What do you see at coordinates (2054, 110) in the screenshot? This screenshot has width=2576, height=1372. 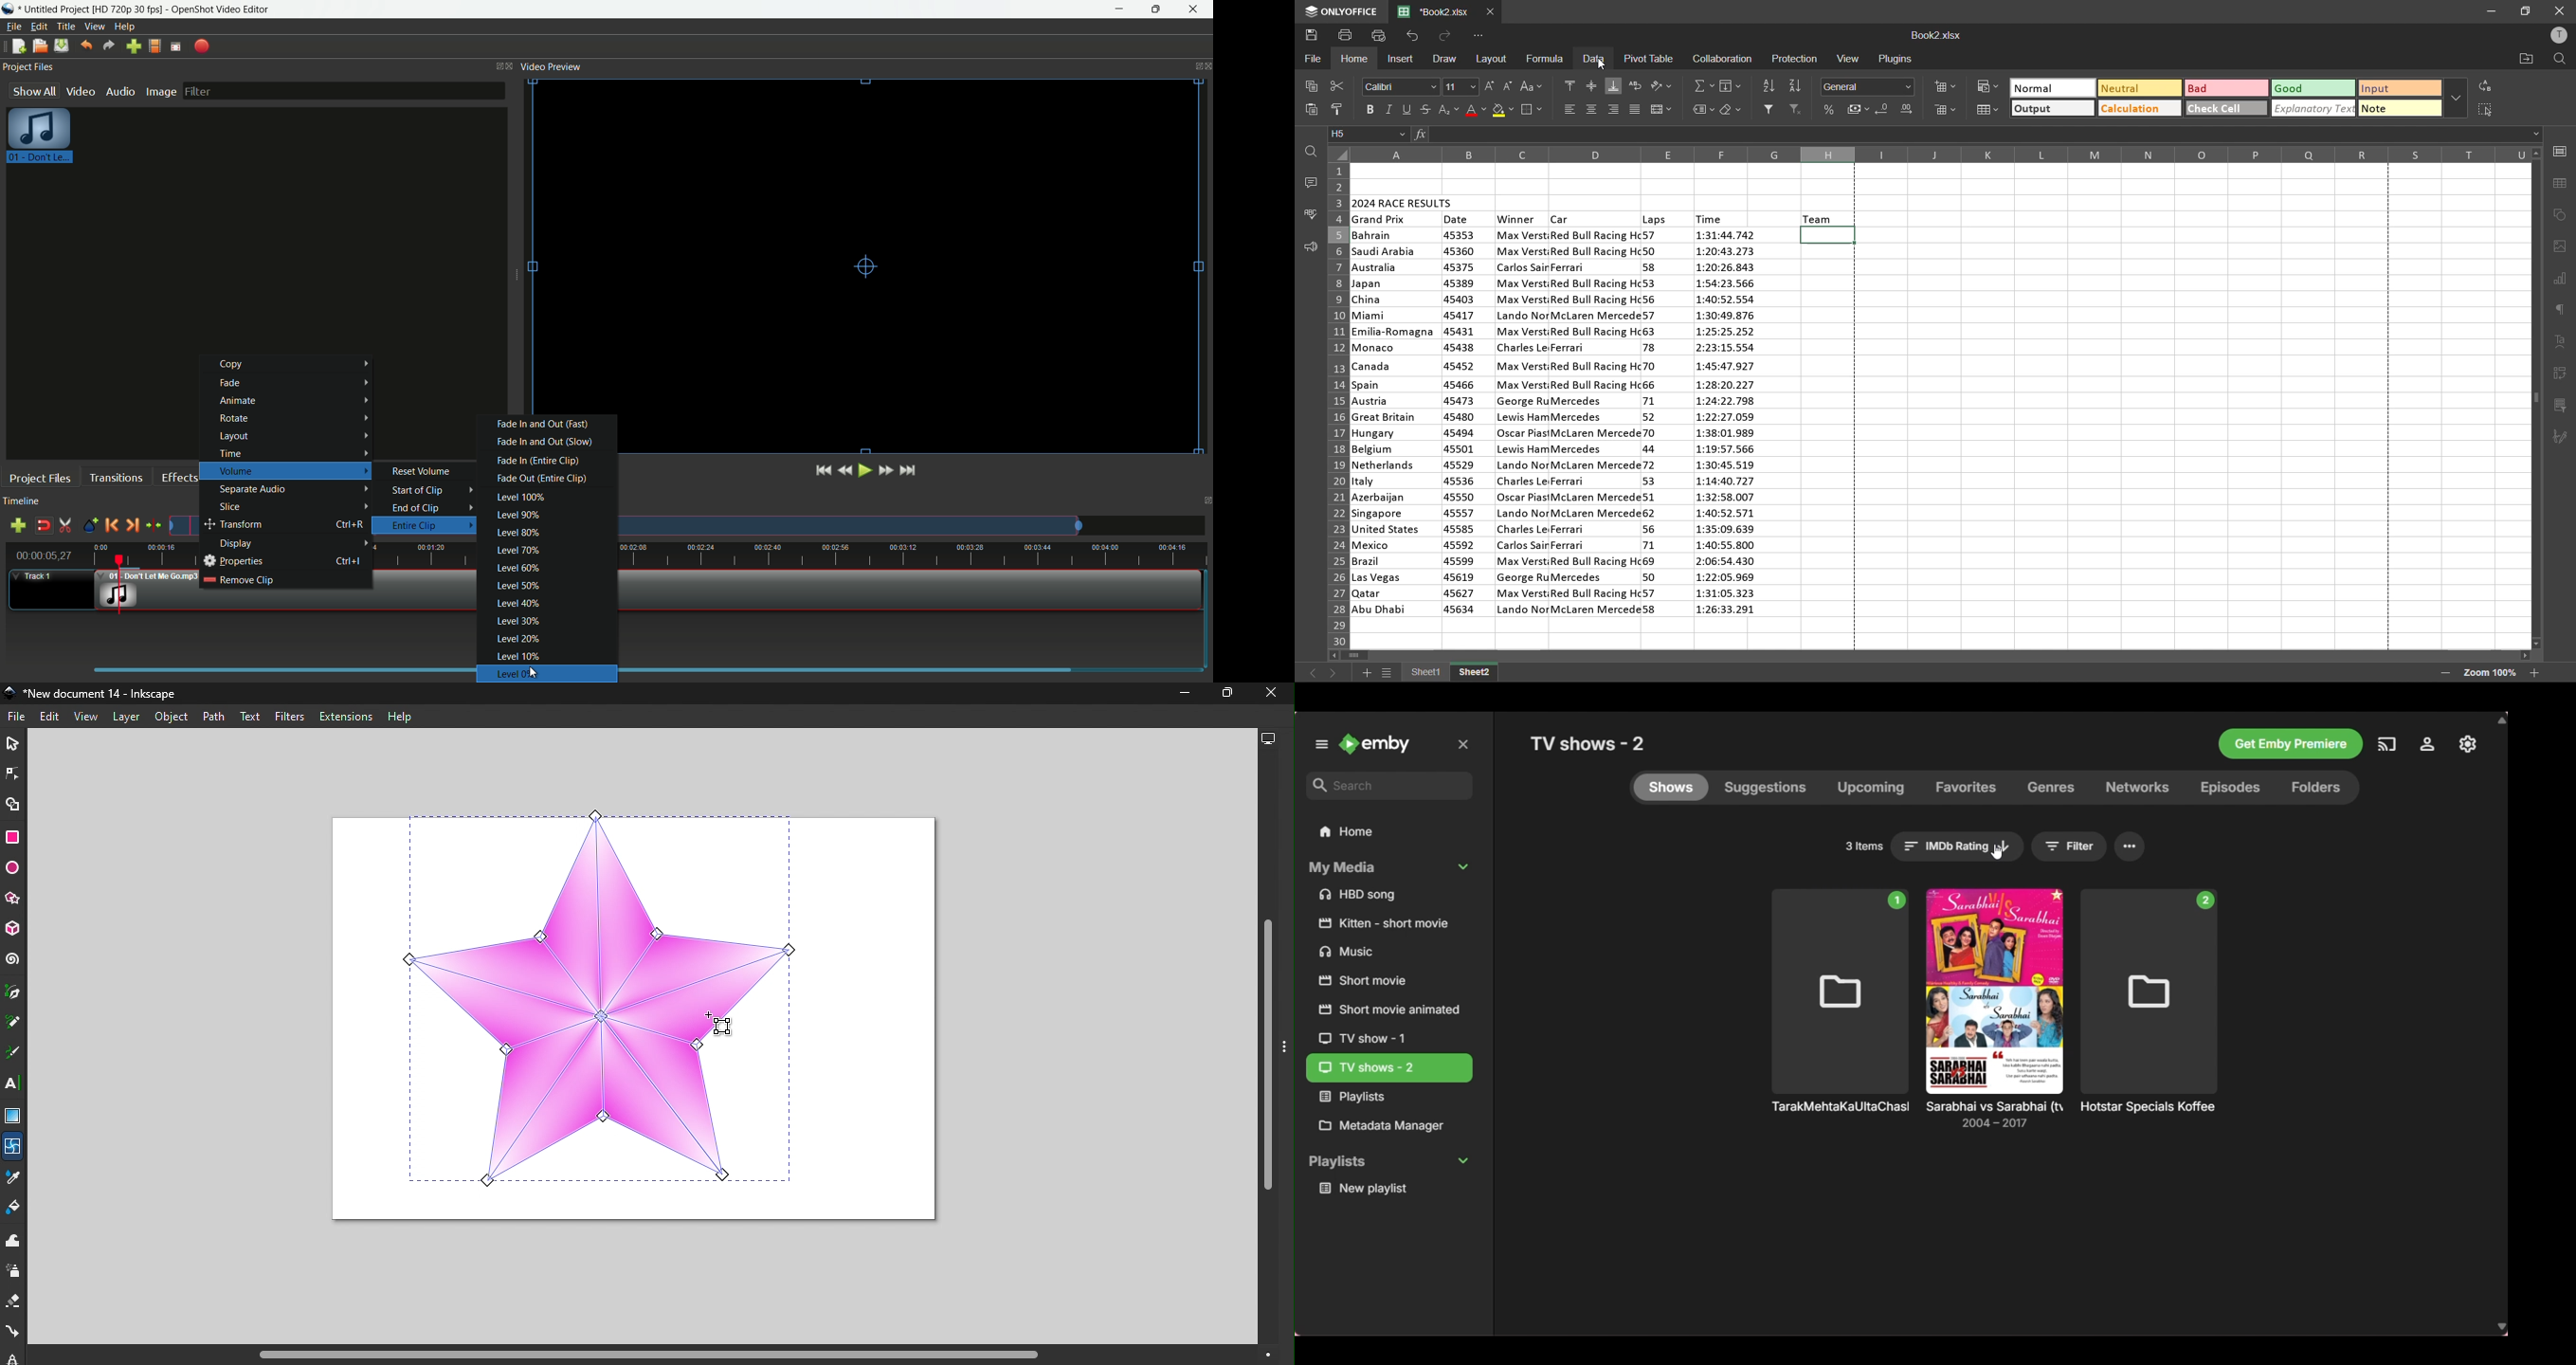 I see `output` at bounding box center [2054, 110].